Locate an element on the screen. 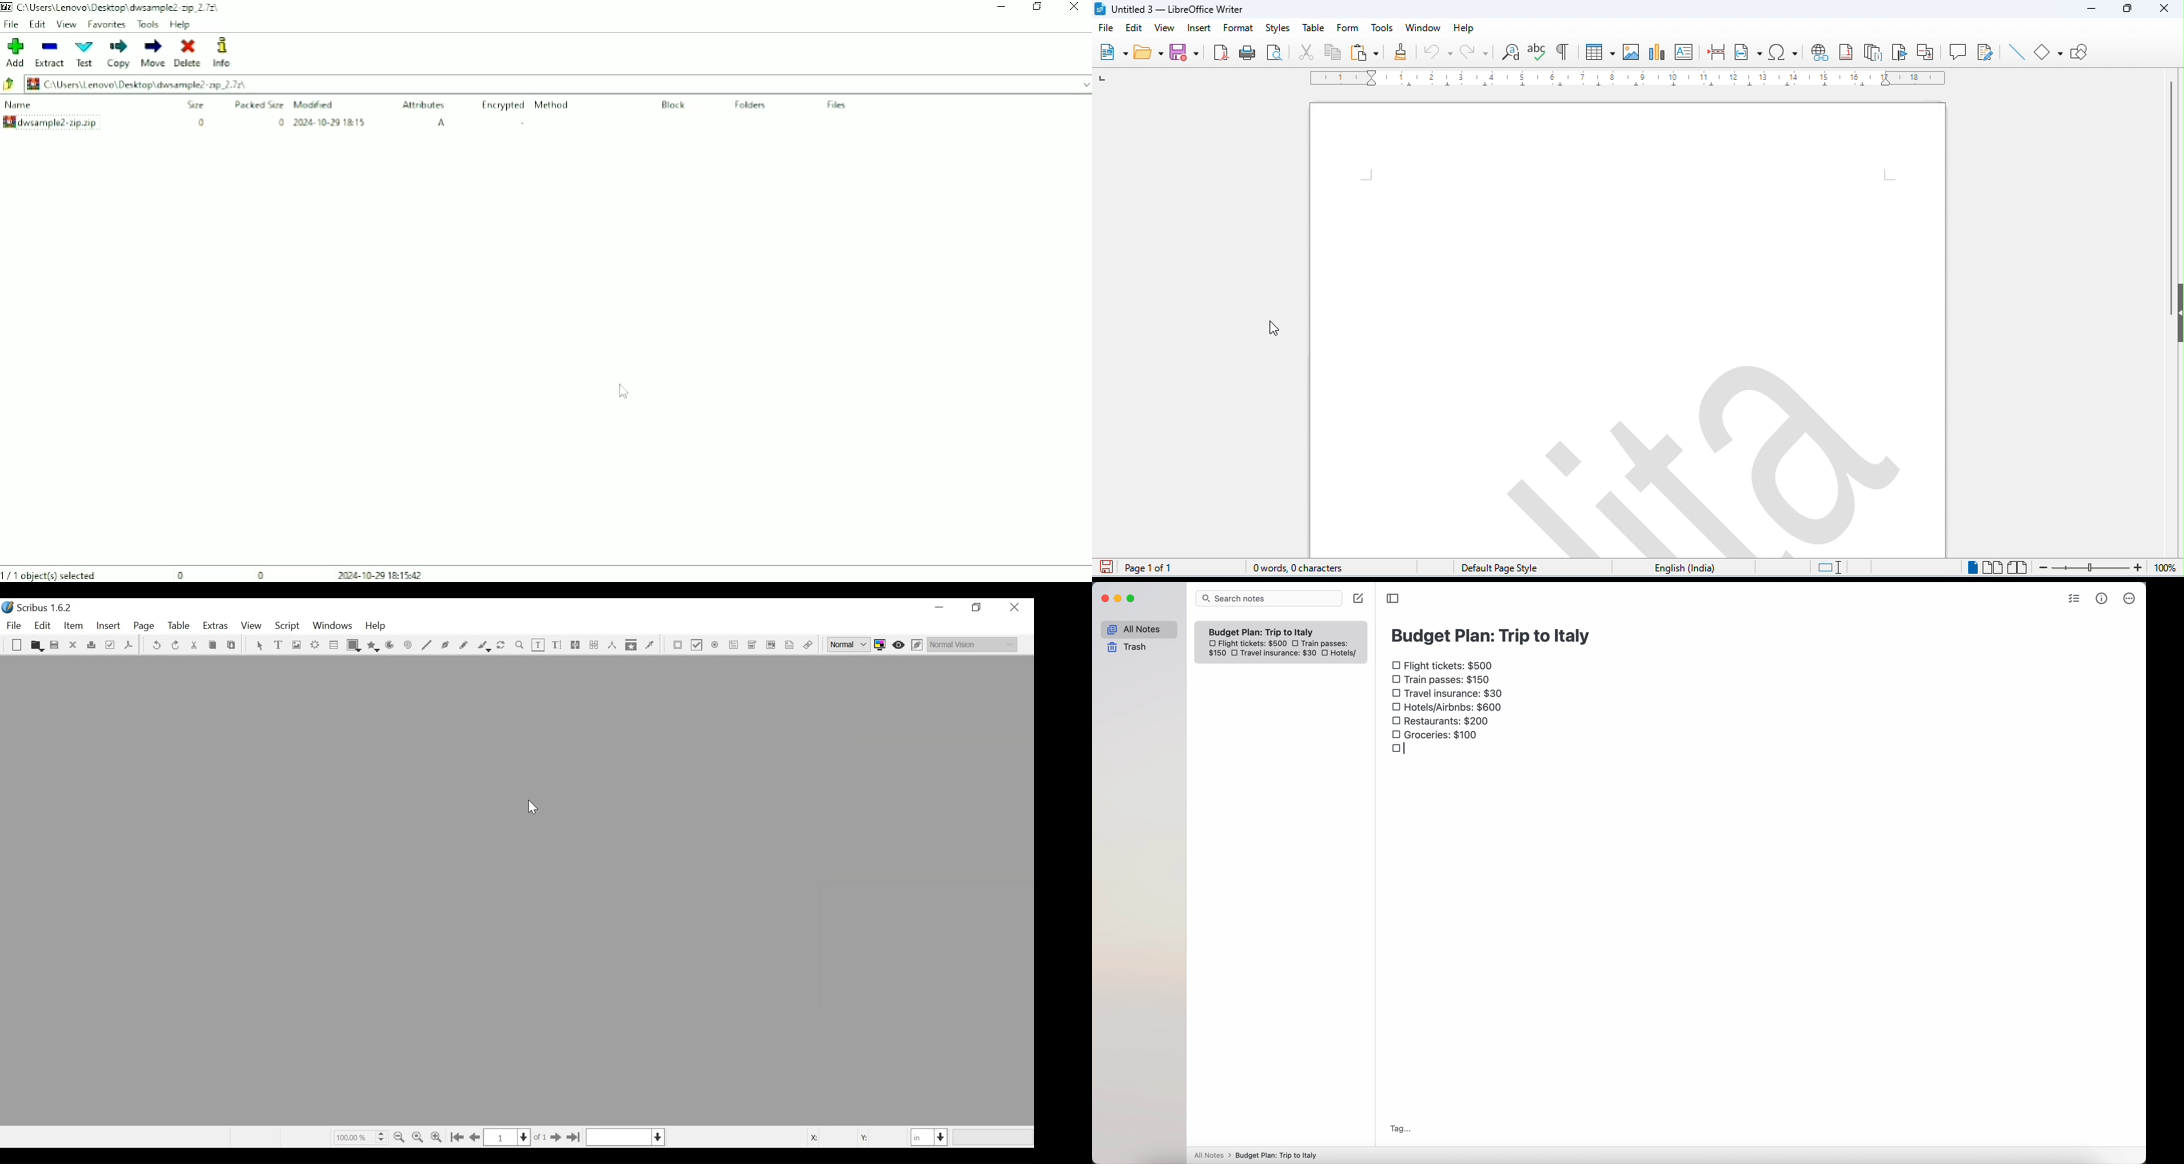  Item is located at coordinates (73, 626).